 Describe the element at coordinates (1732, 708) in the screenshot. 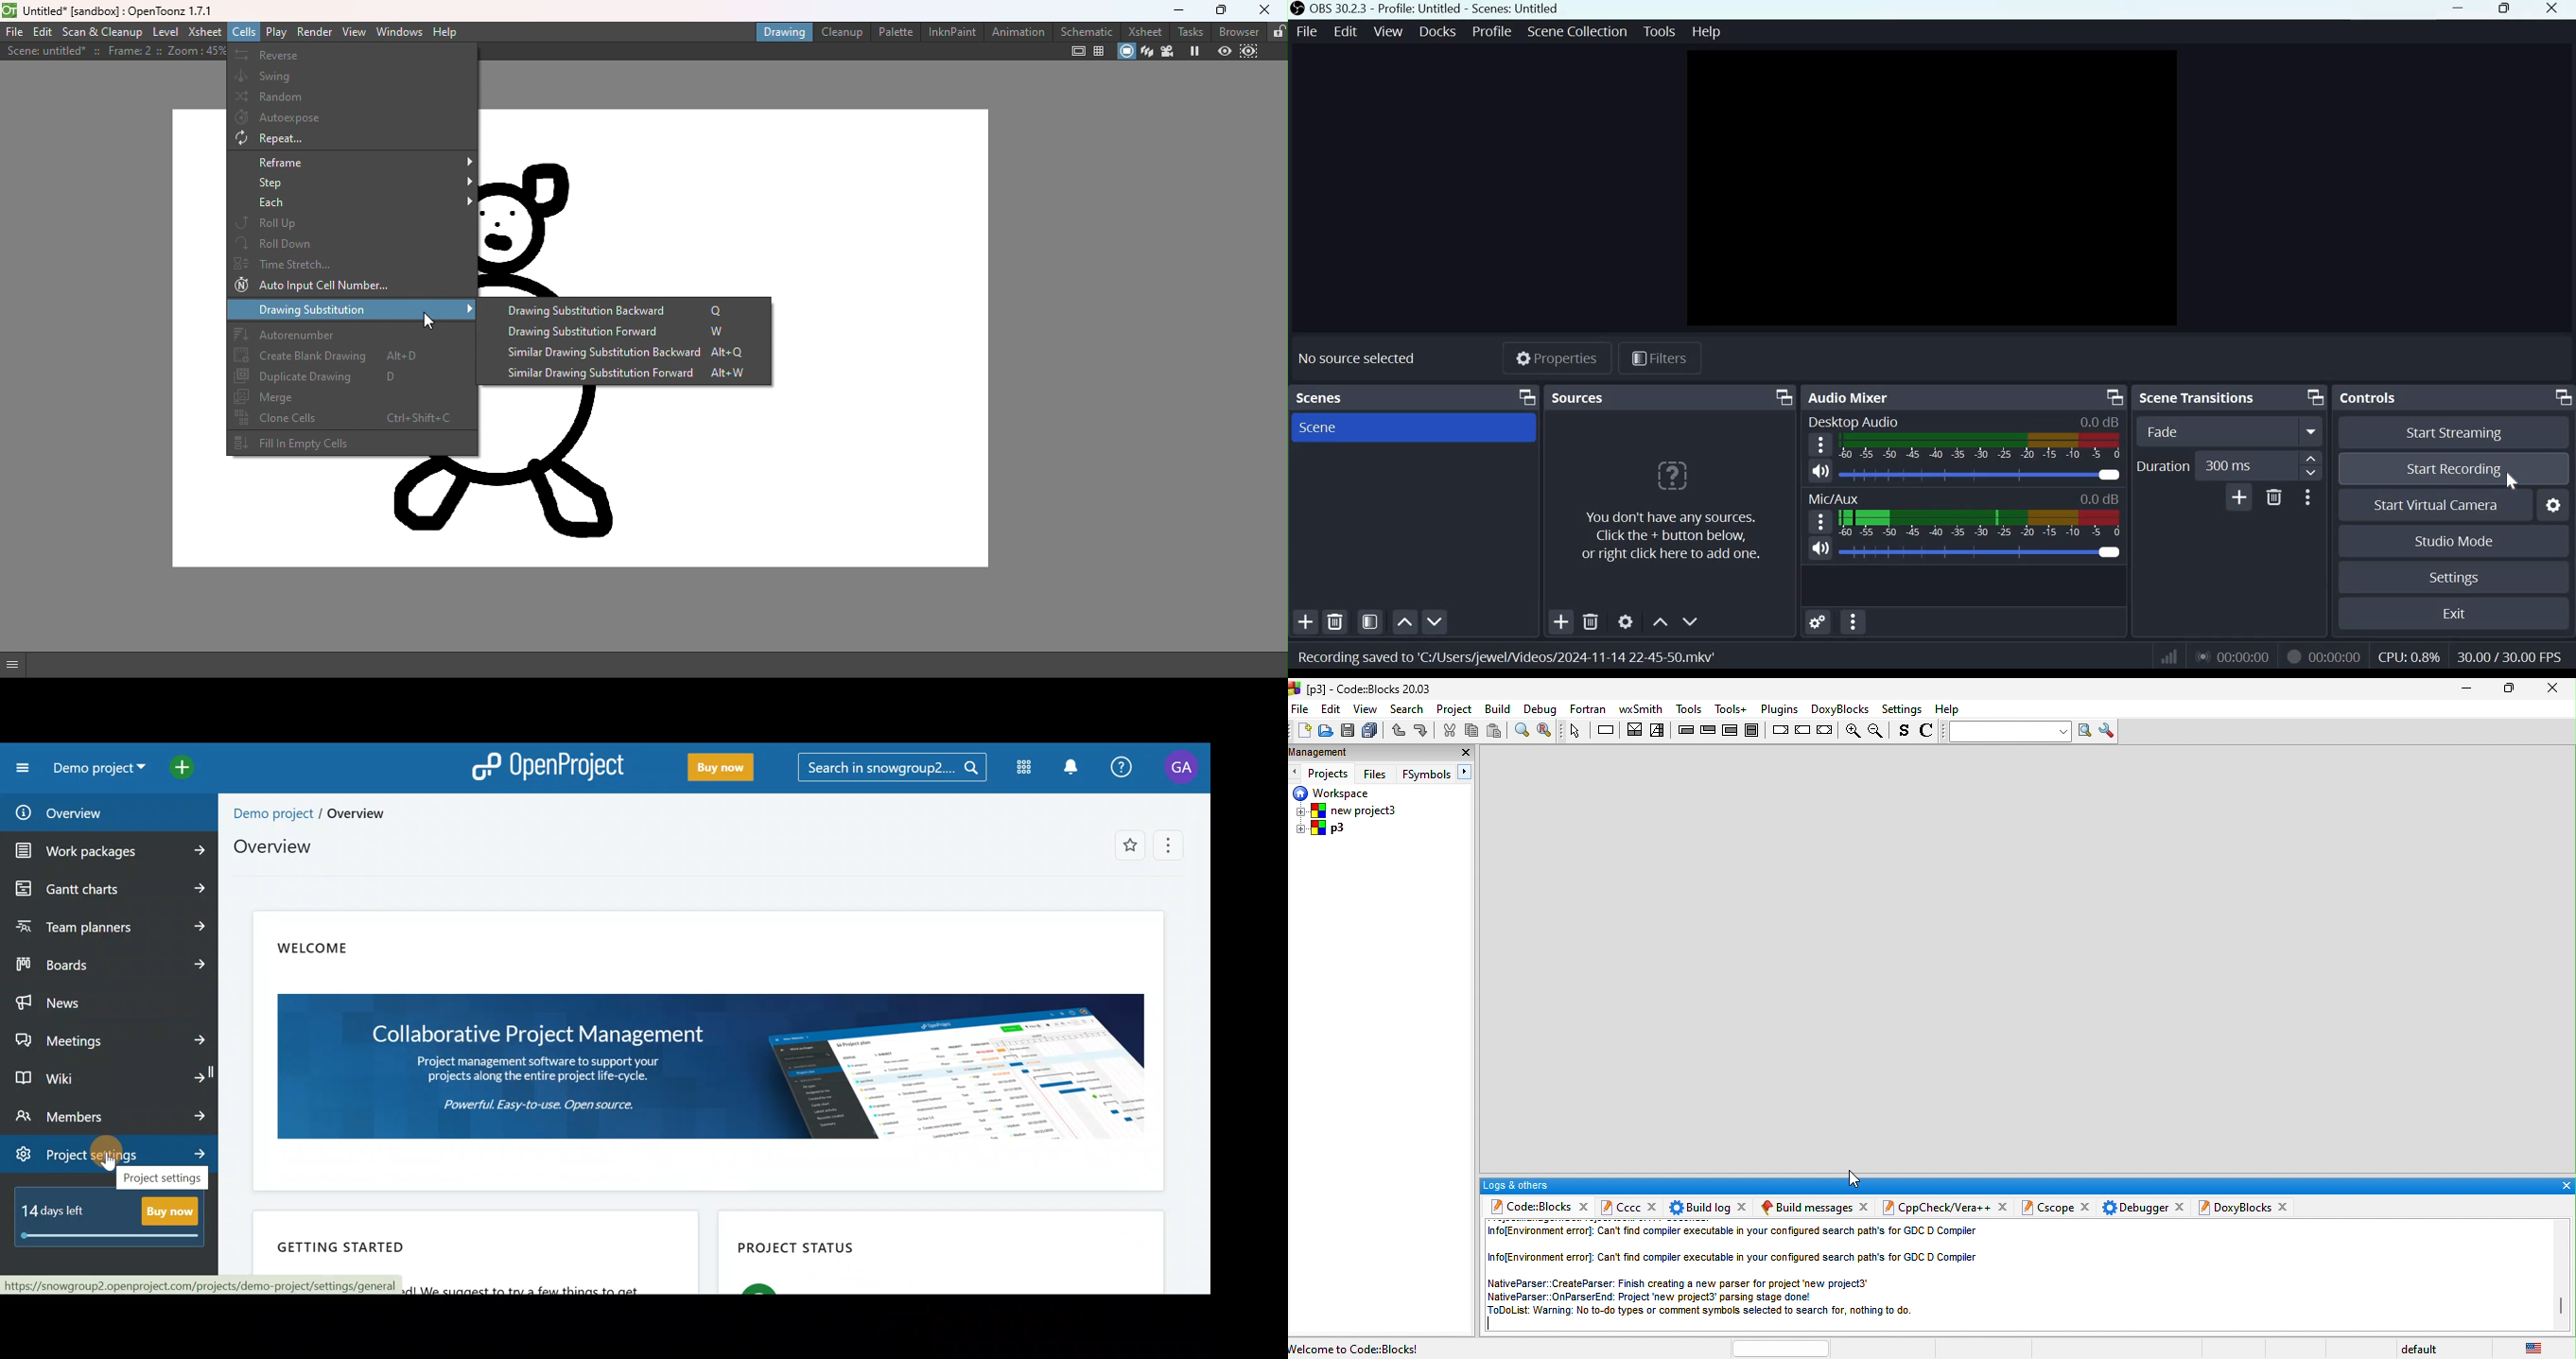

I see `tools` at that location.